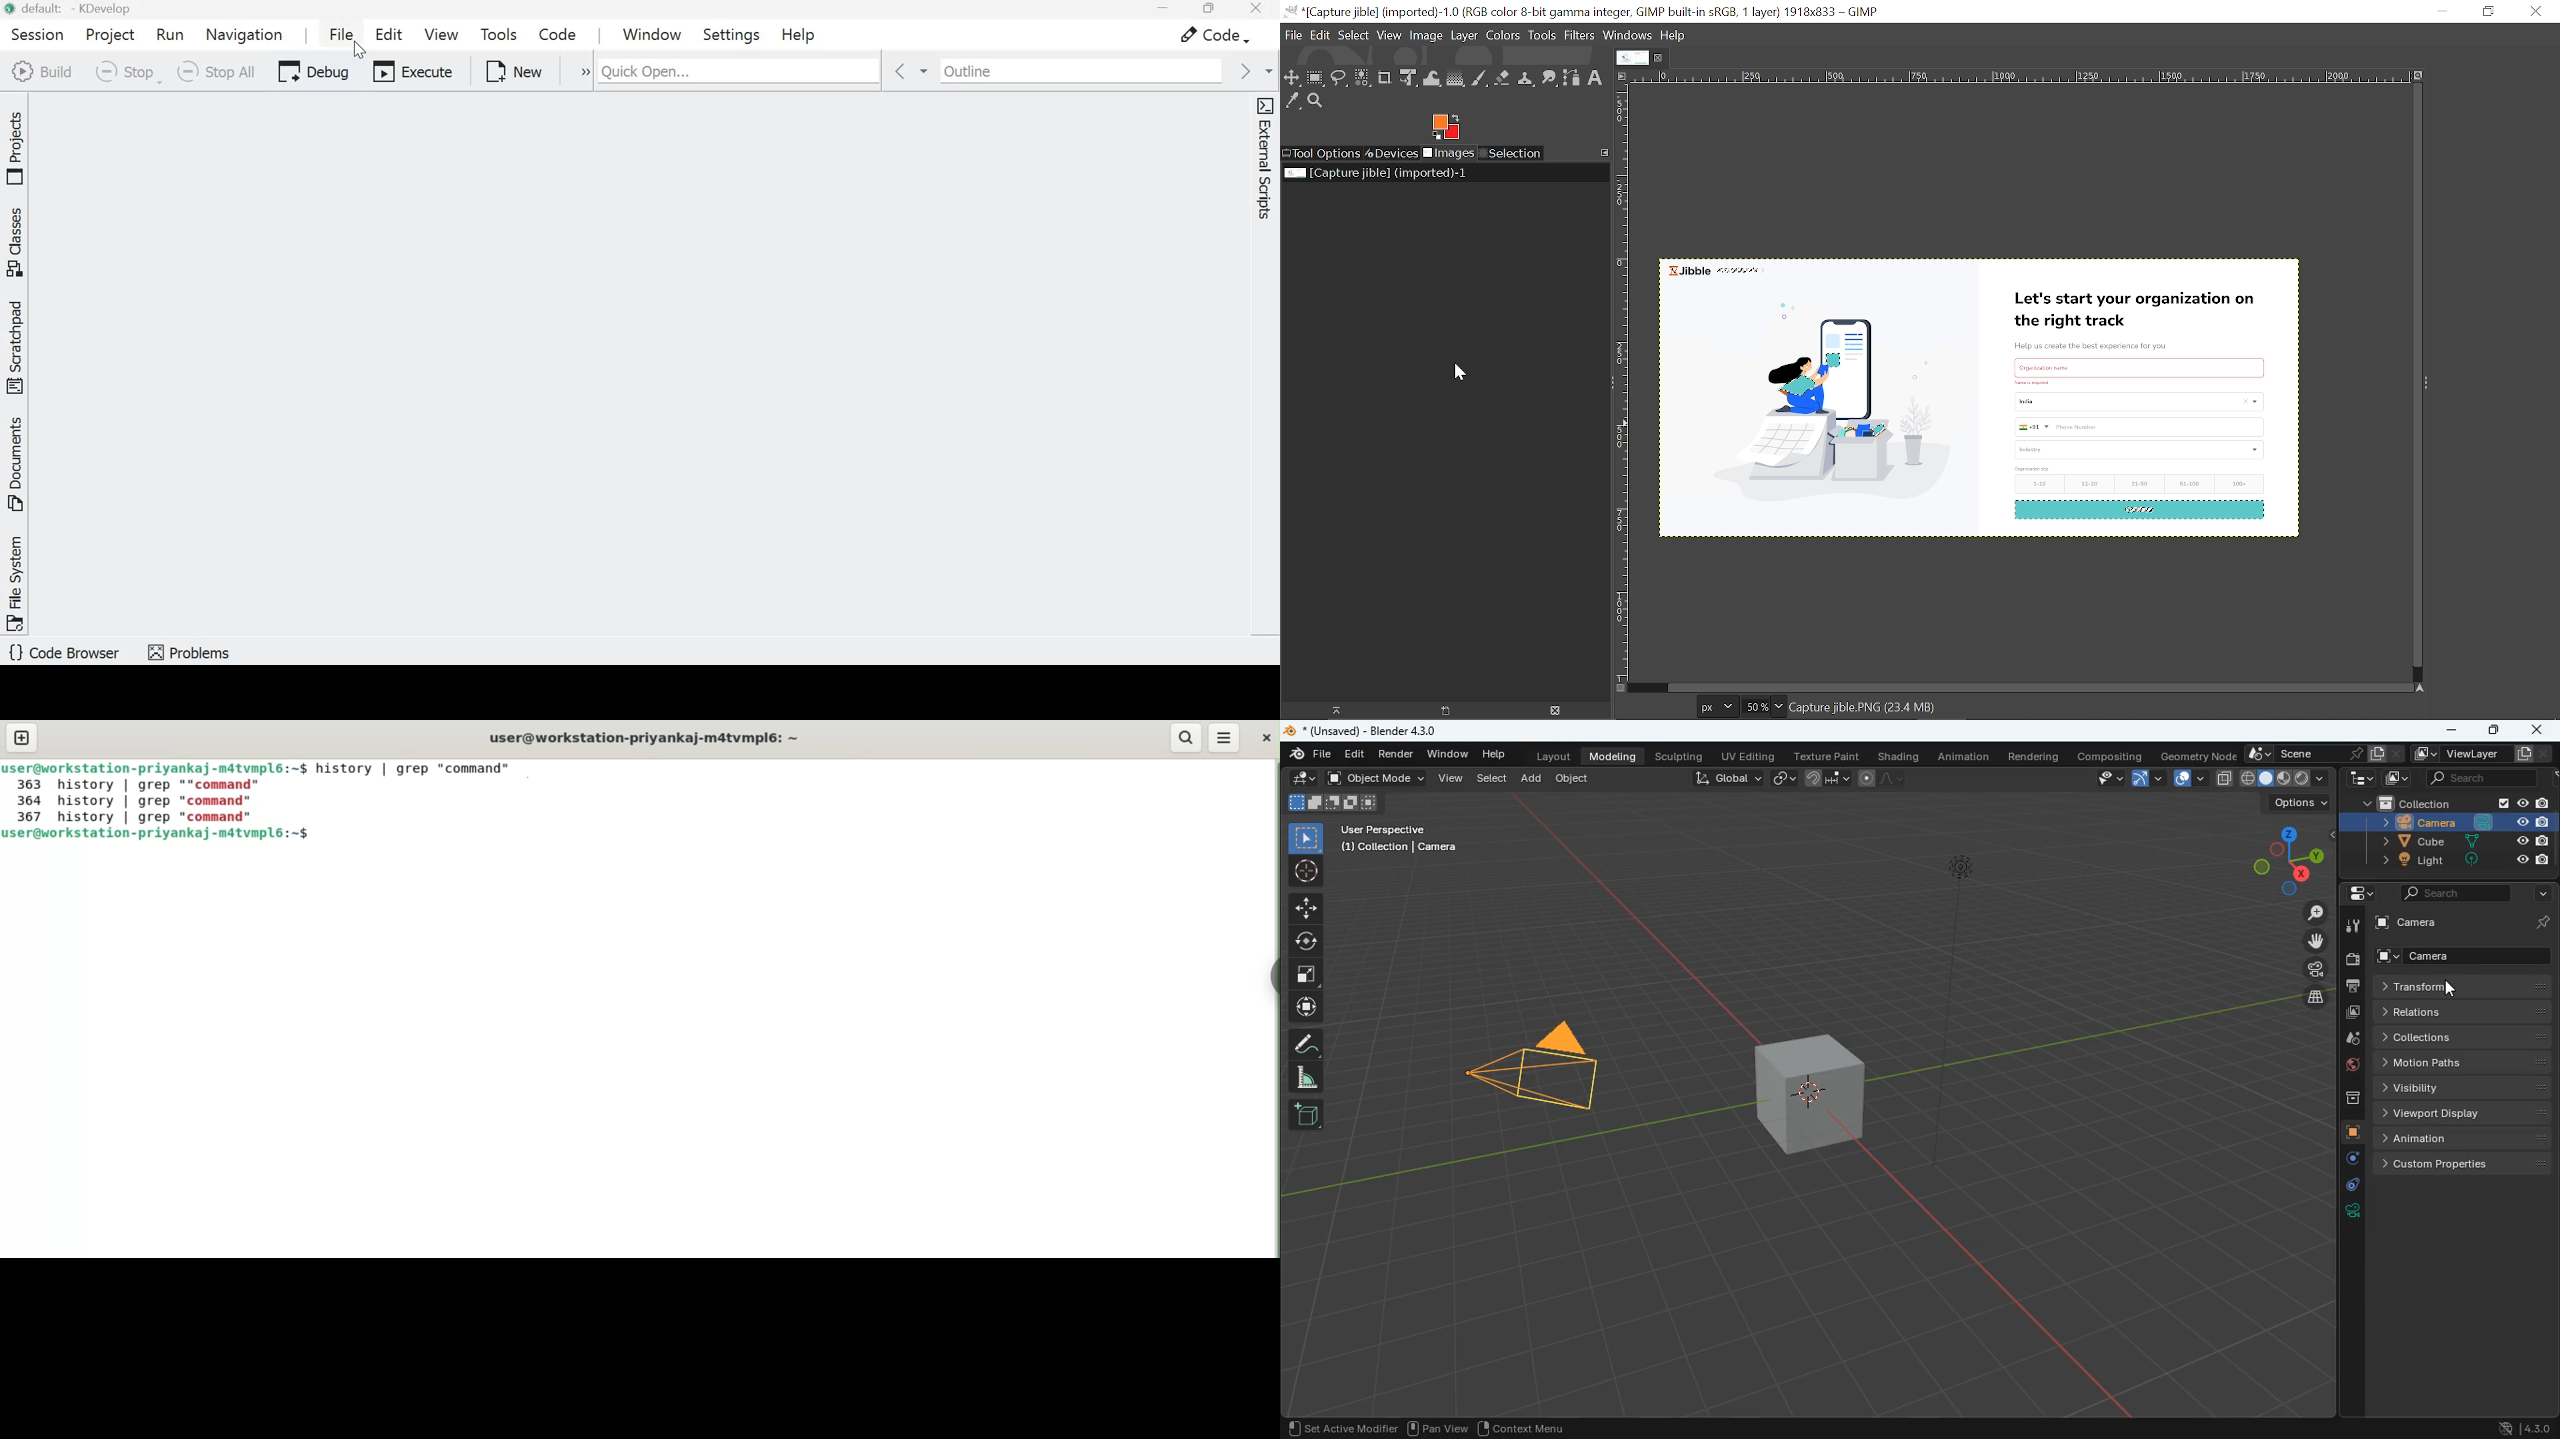  I want to click on copy, so click(2224, 780).